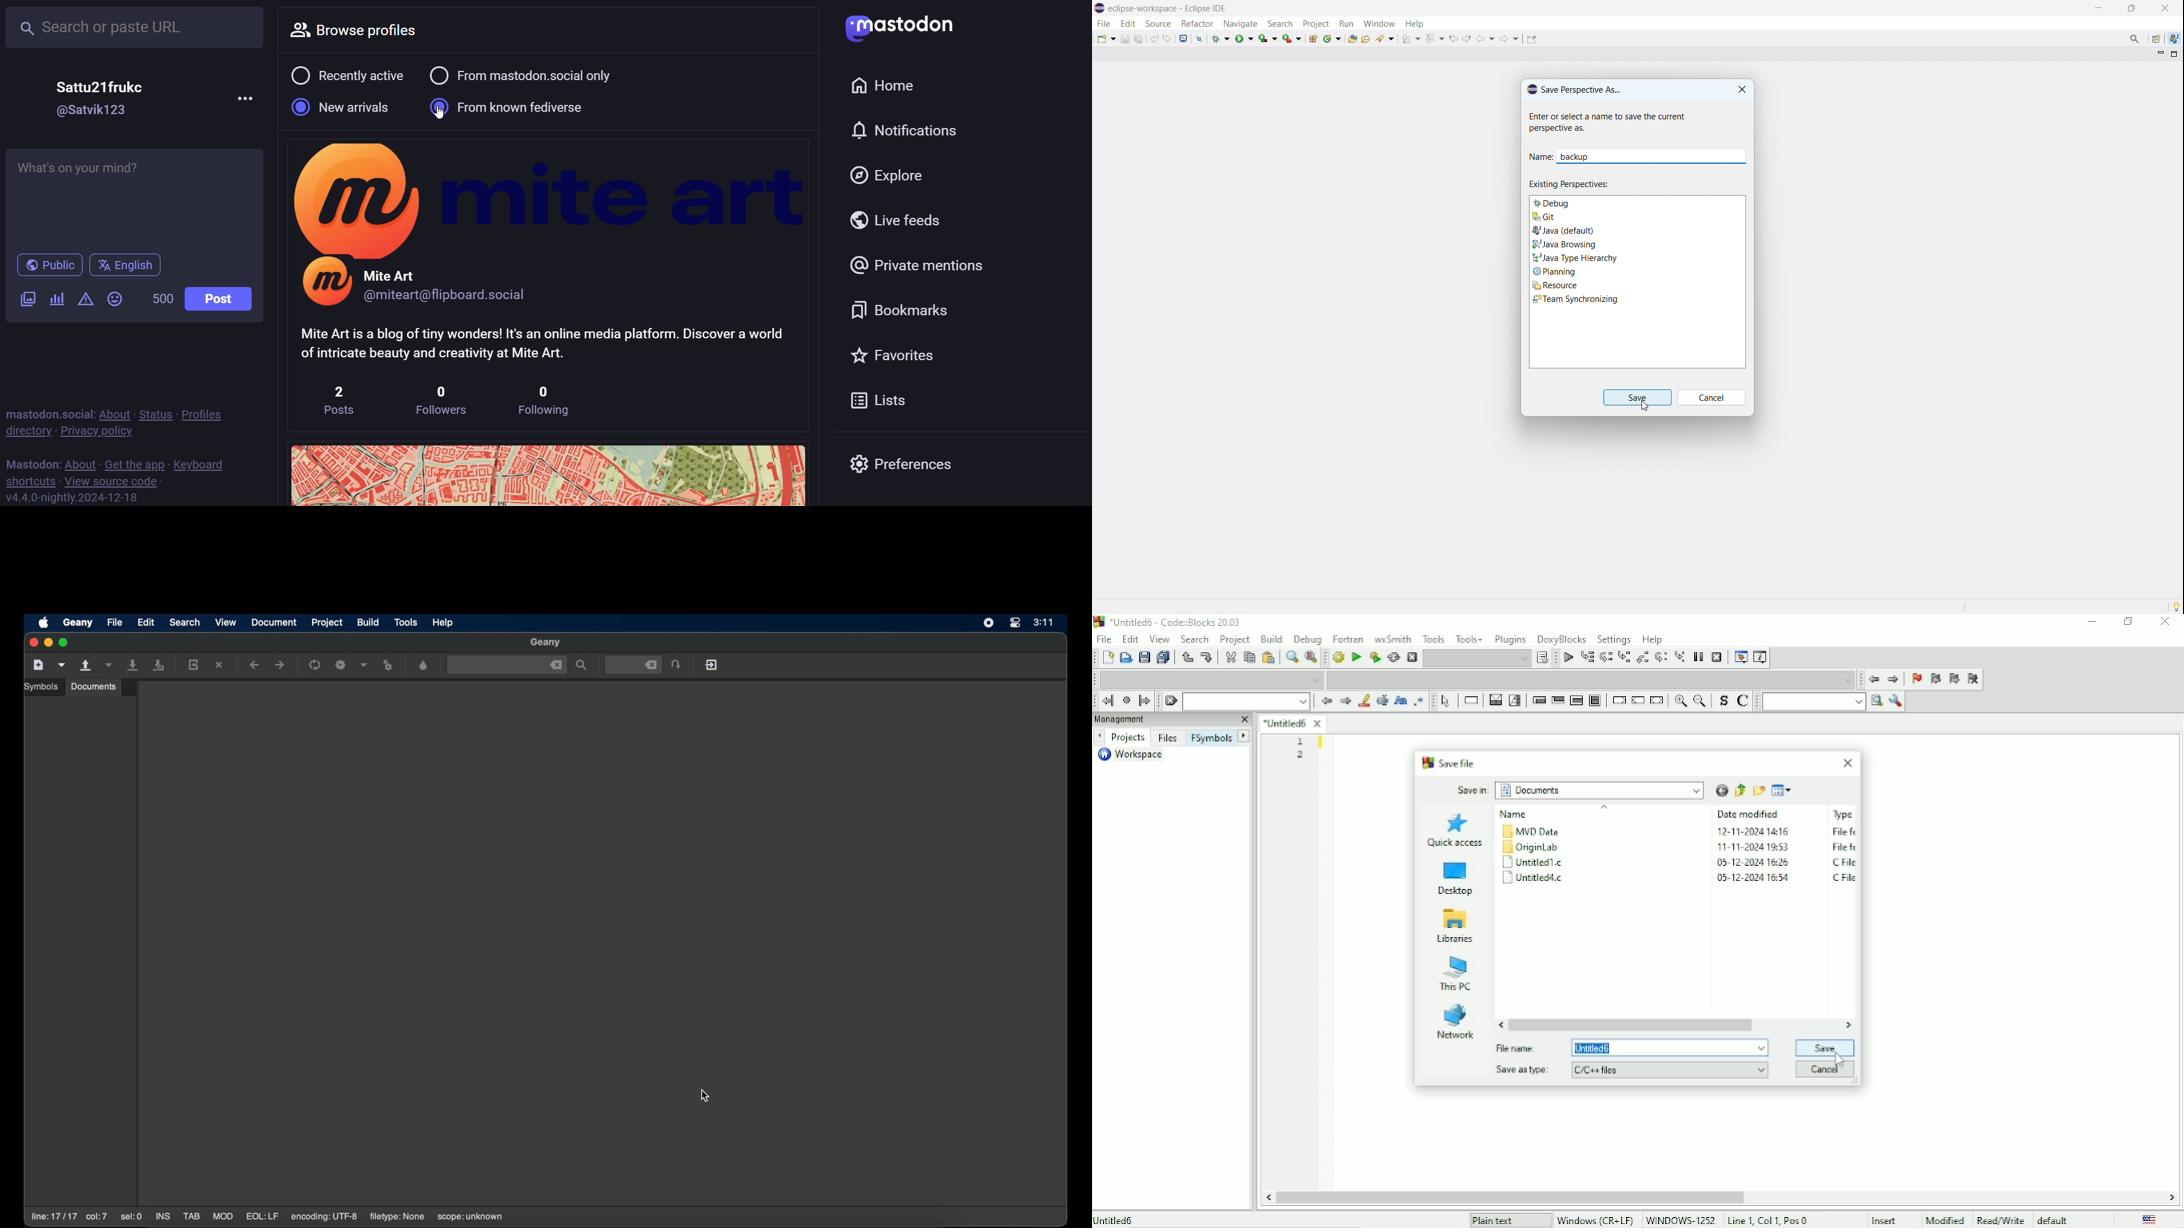  I want to click on Instruction, so click(1471, 701).